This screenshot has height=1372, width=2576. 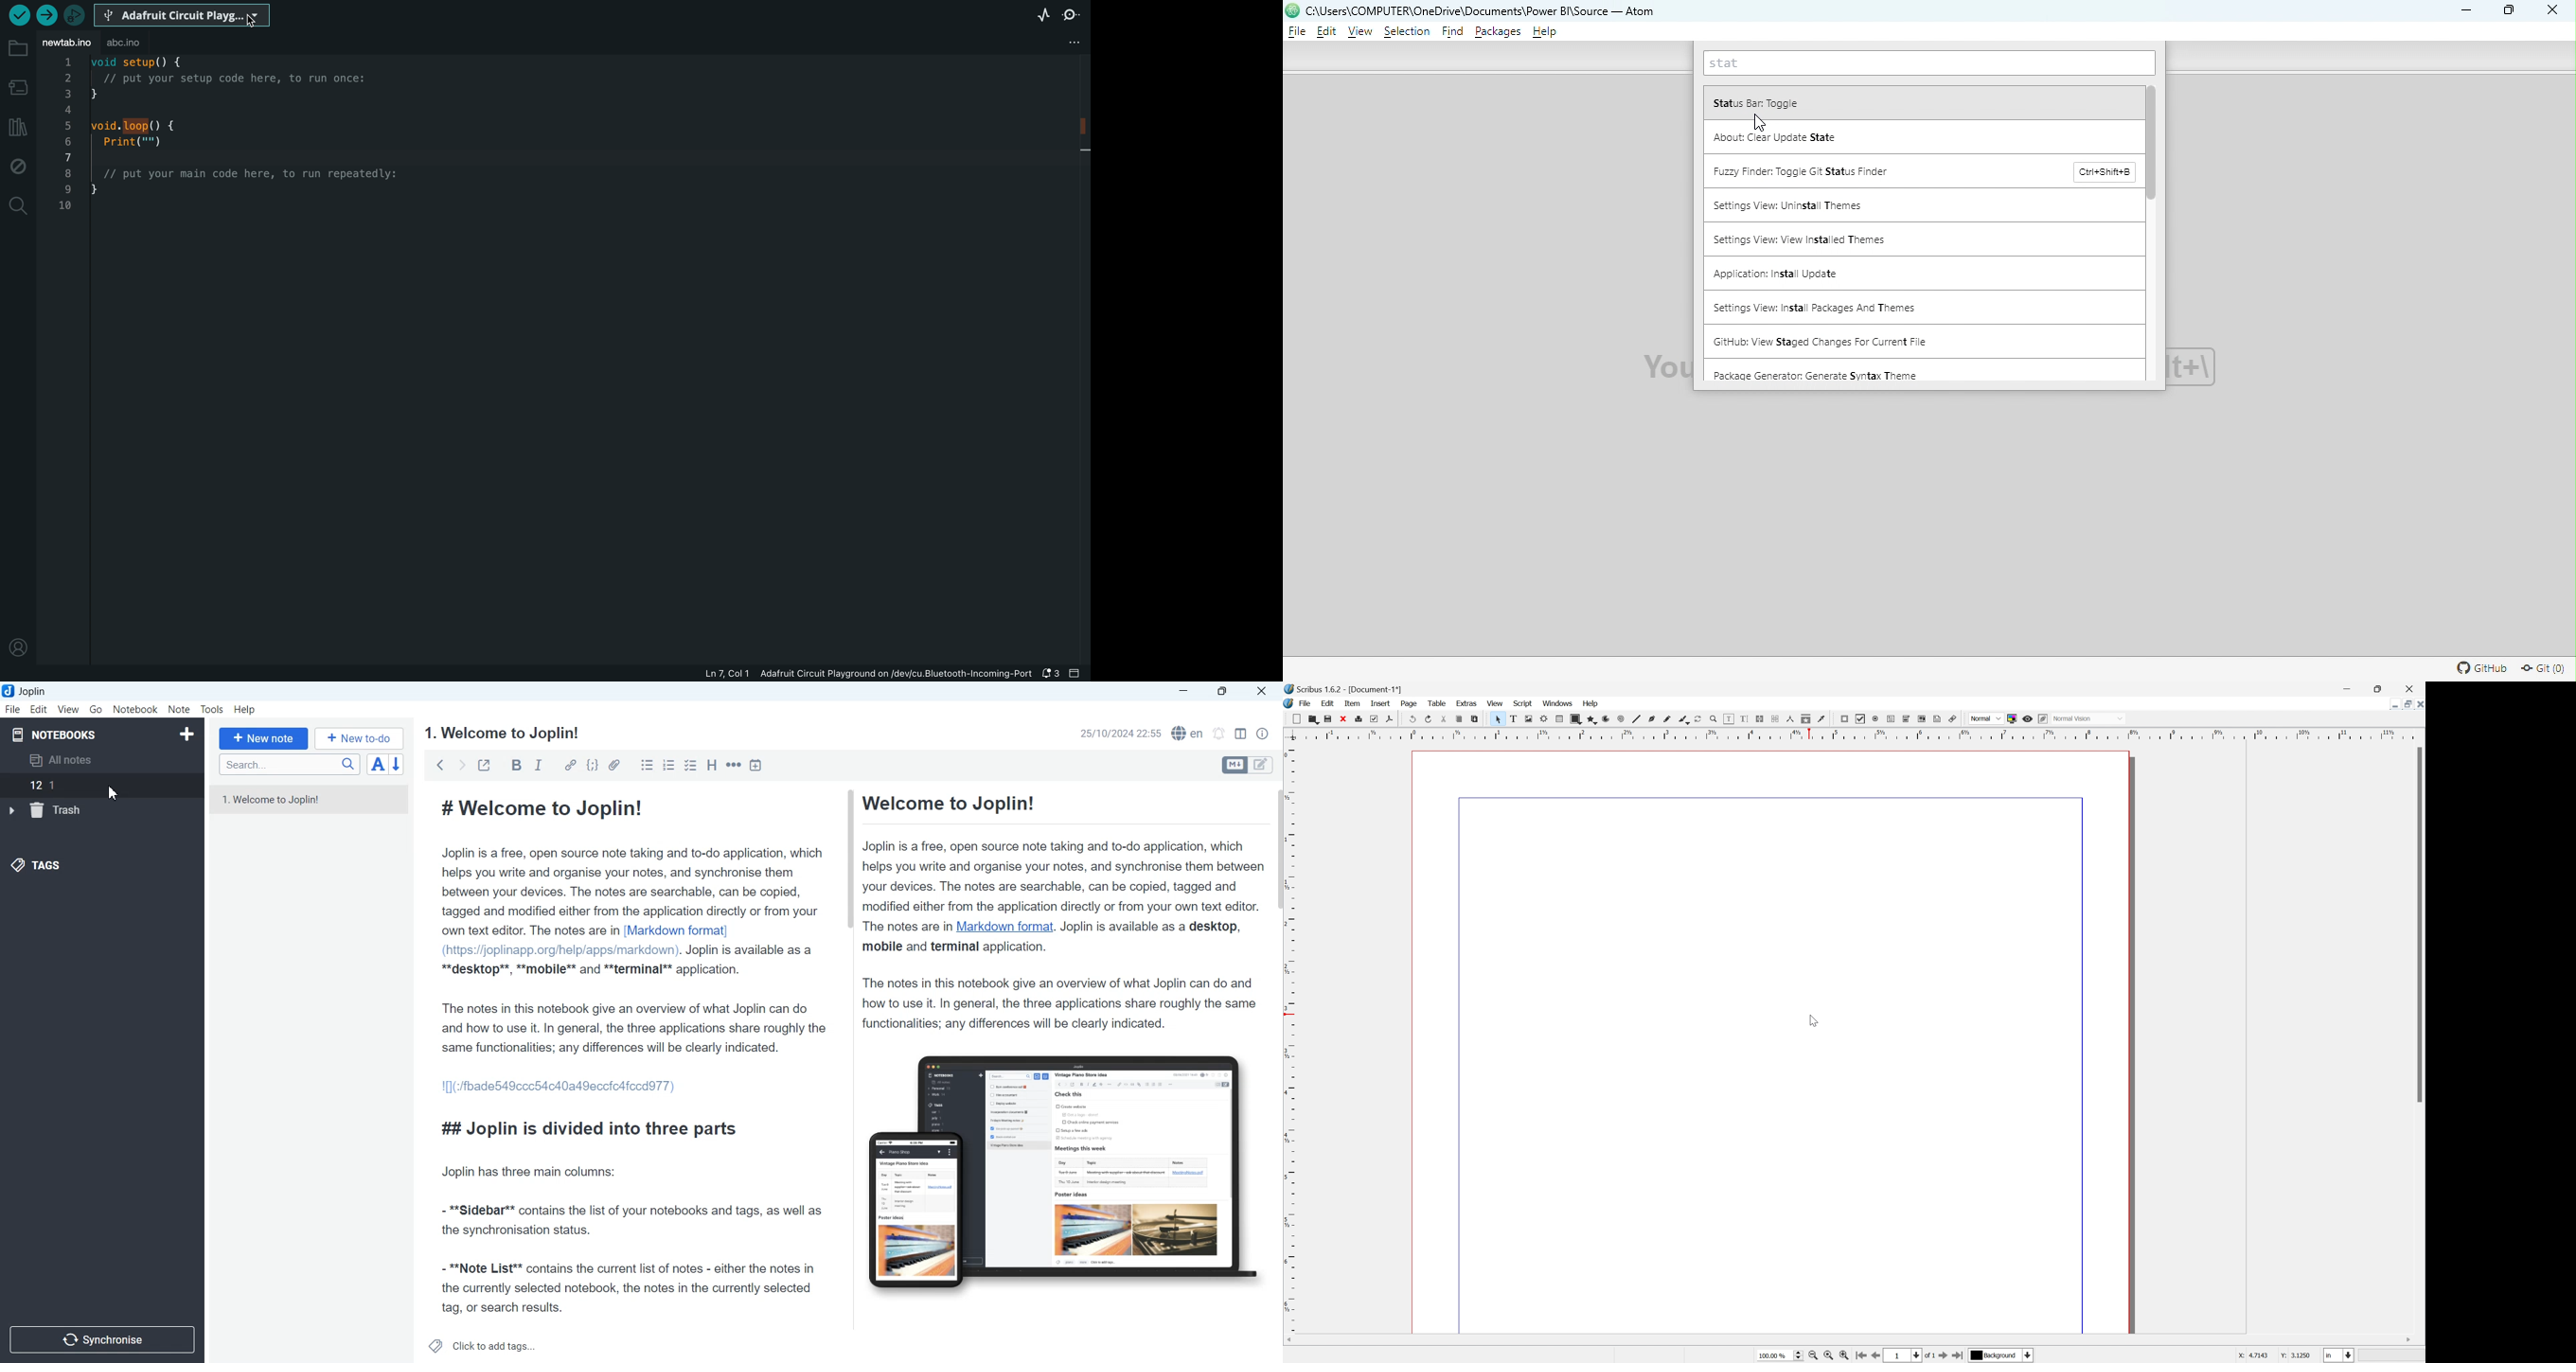 What do you see at coordinates (1453, 33) in the screenshot?
I see `Find` at bounding box center [1453, 33].